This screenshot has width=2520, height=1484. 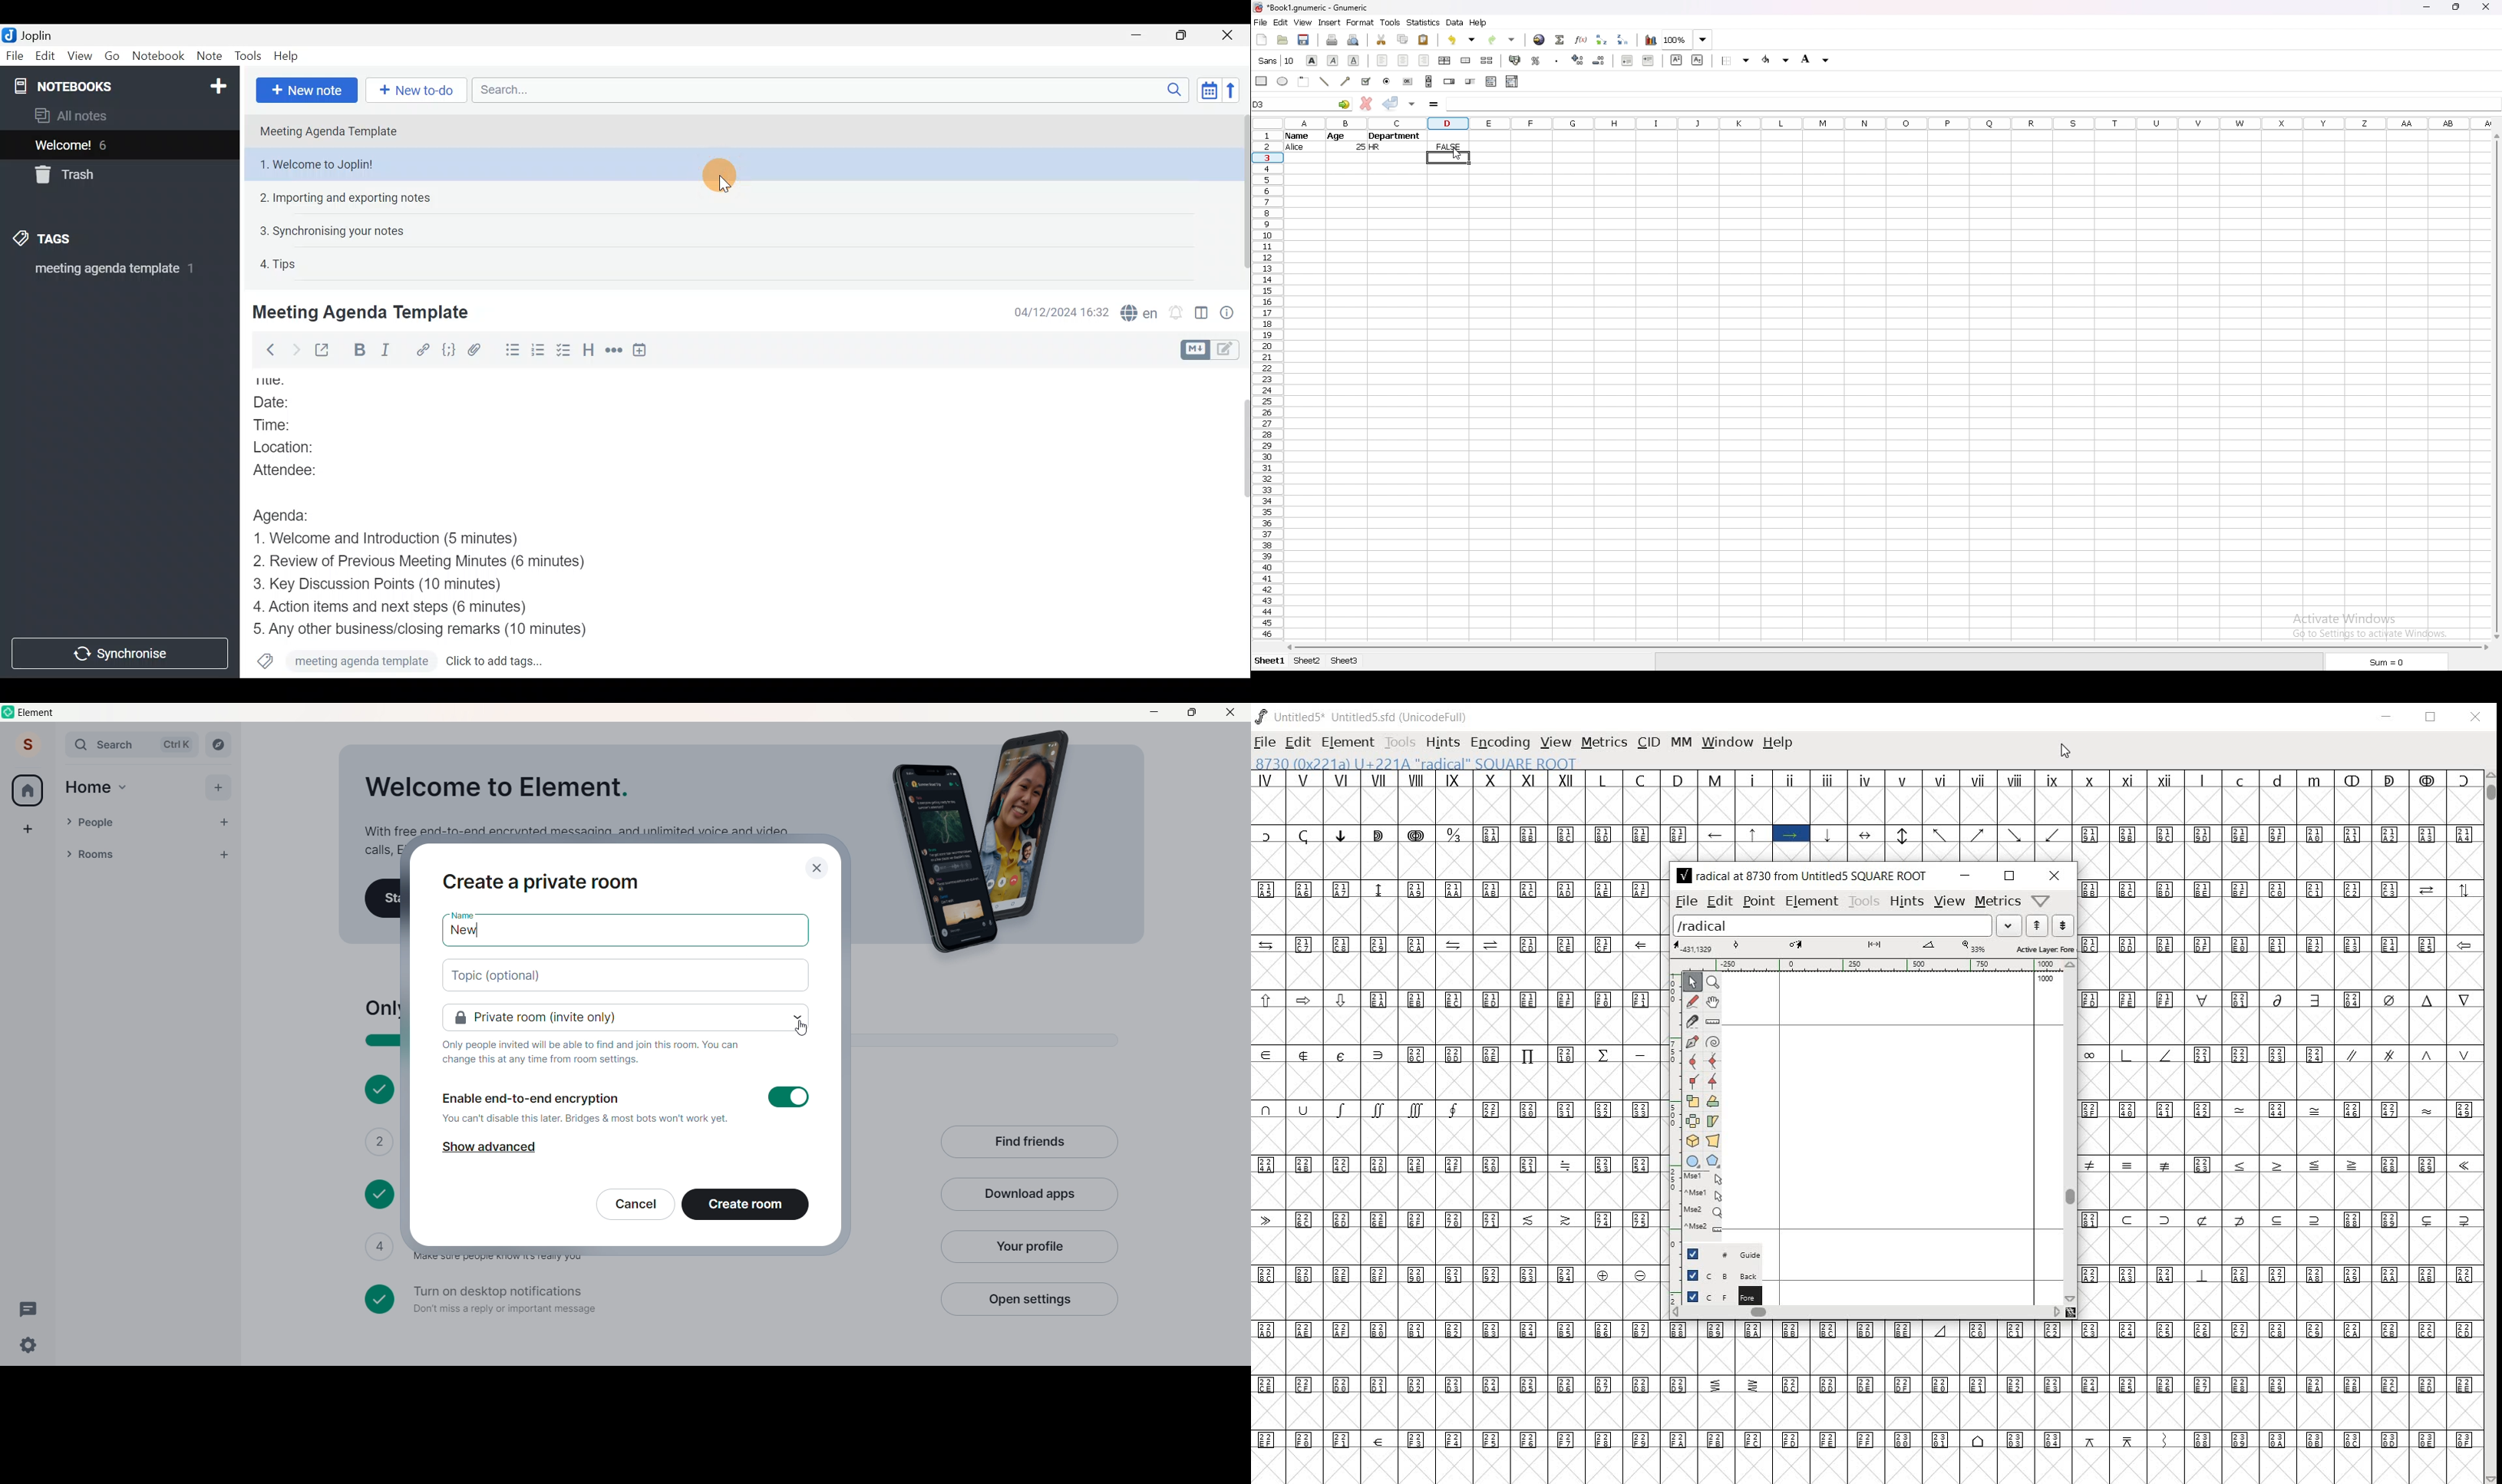 What do you see at coordinates (718, 175) in the screenshot?
I see `Cursor` at bounding box center [718, 175].